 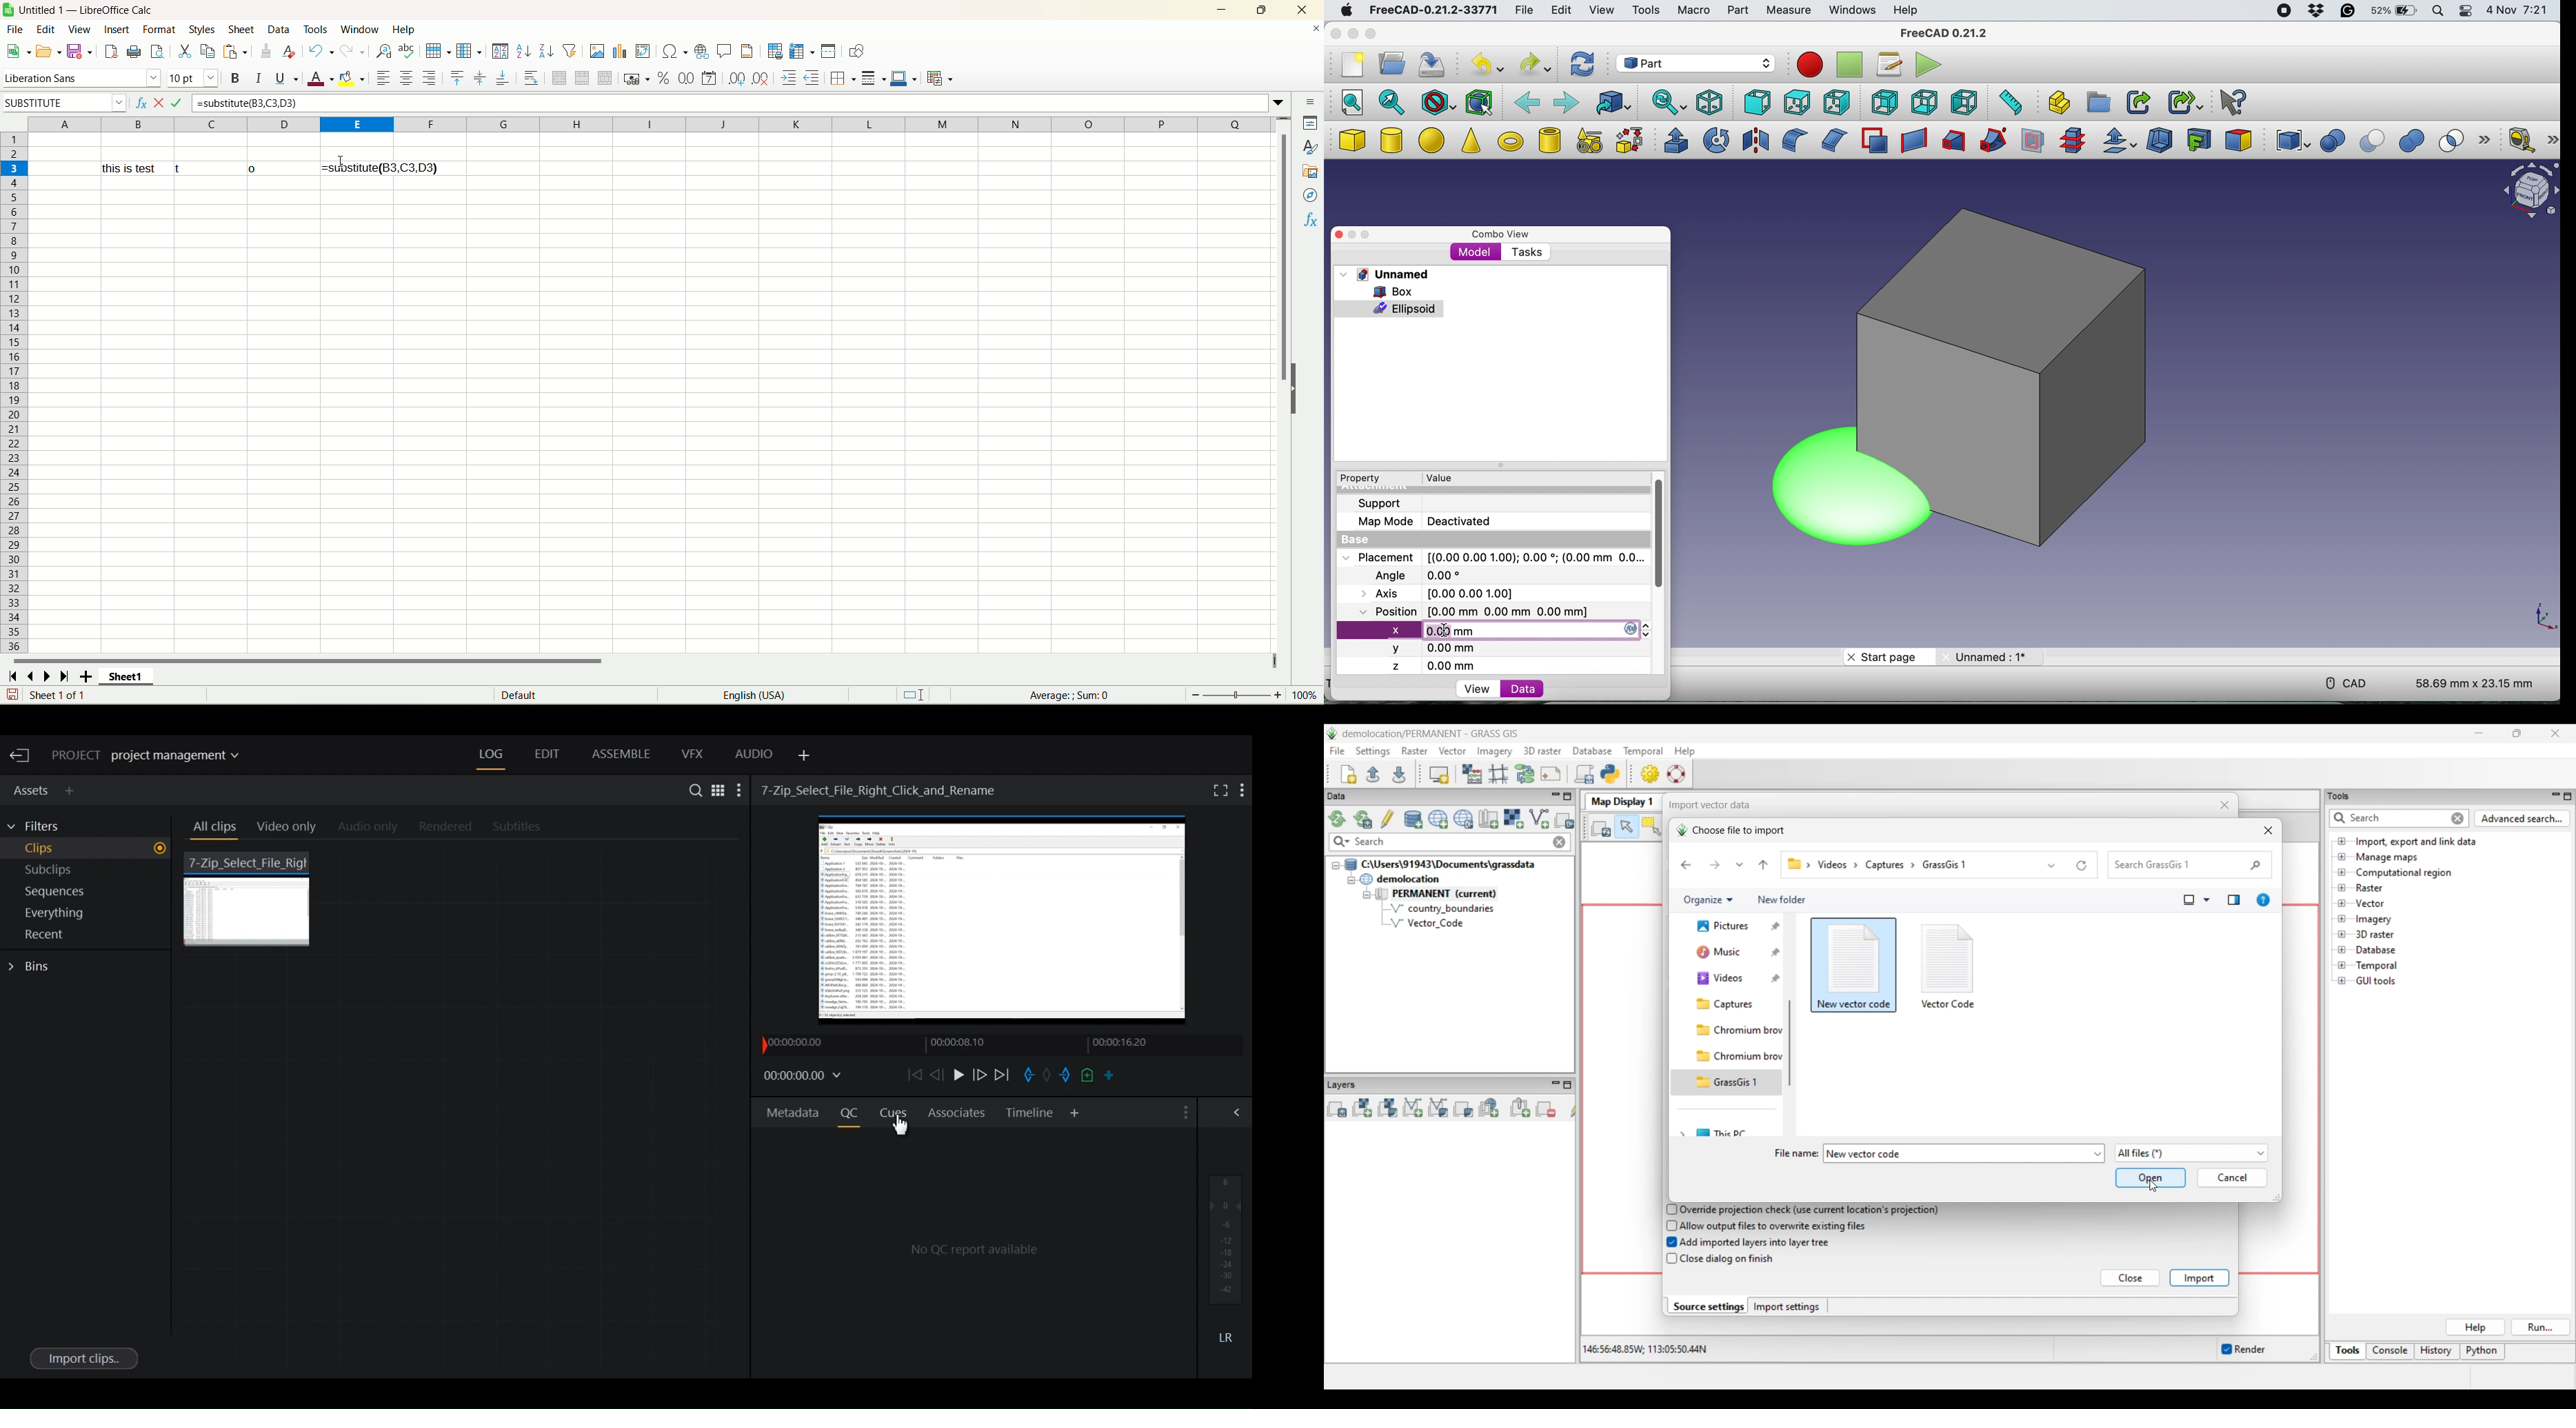 I want to click on copy, so click(x=208, y=50).